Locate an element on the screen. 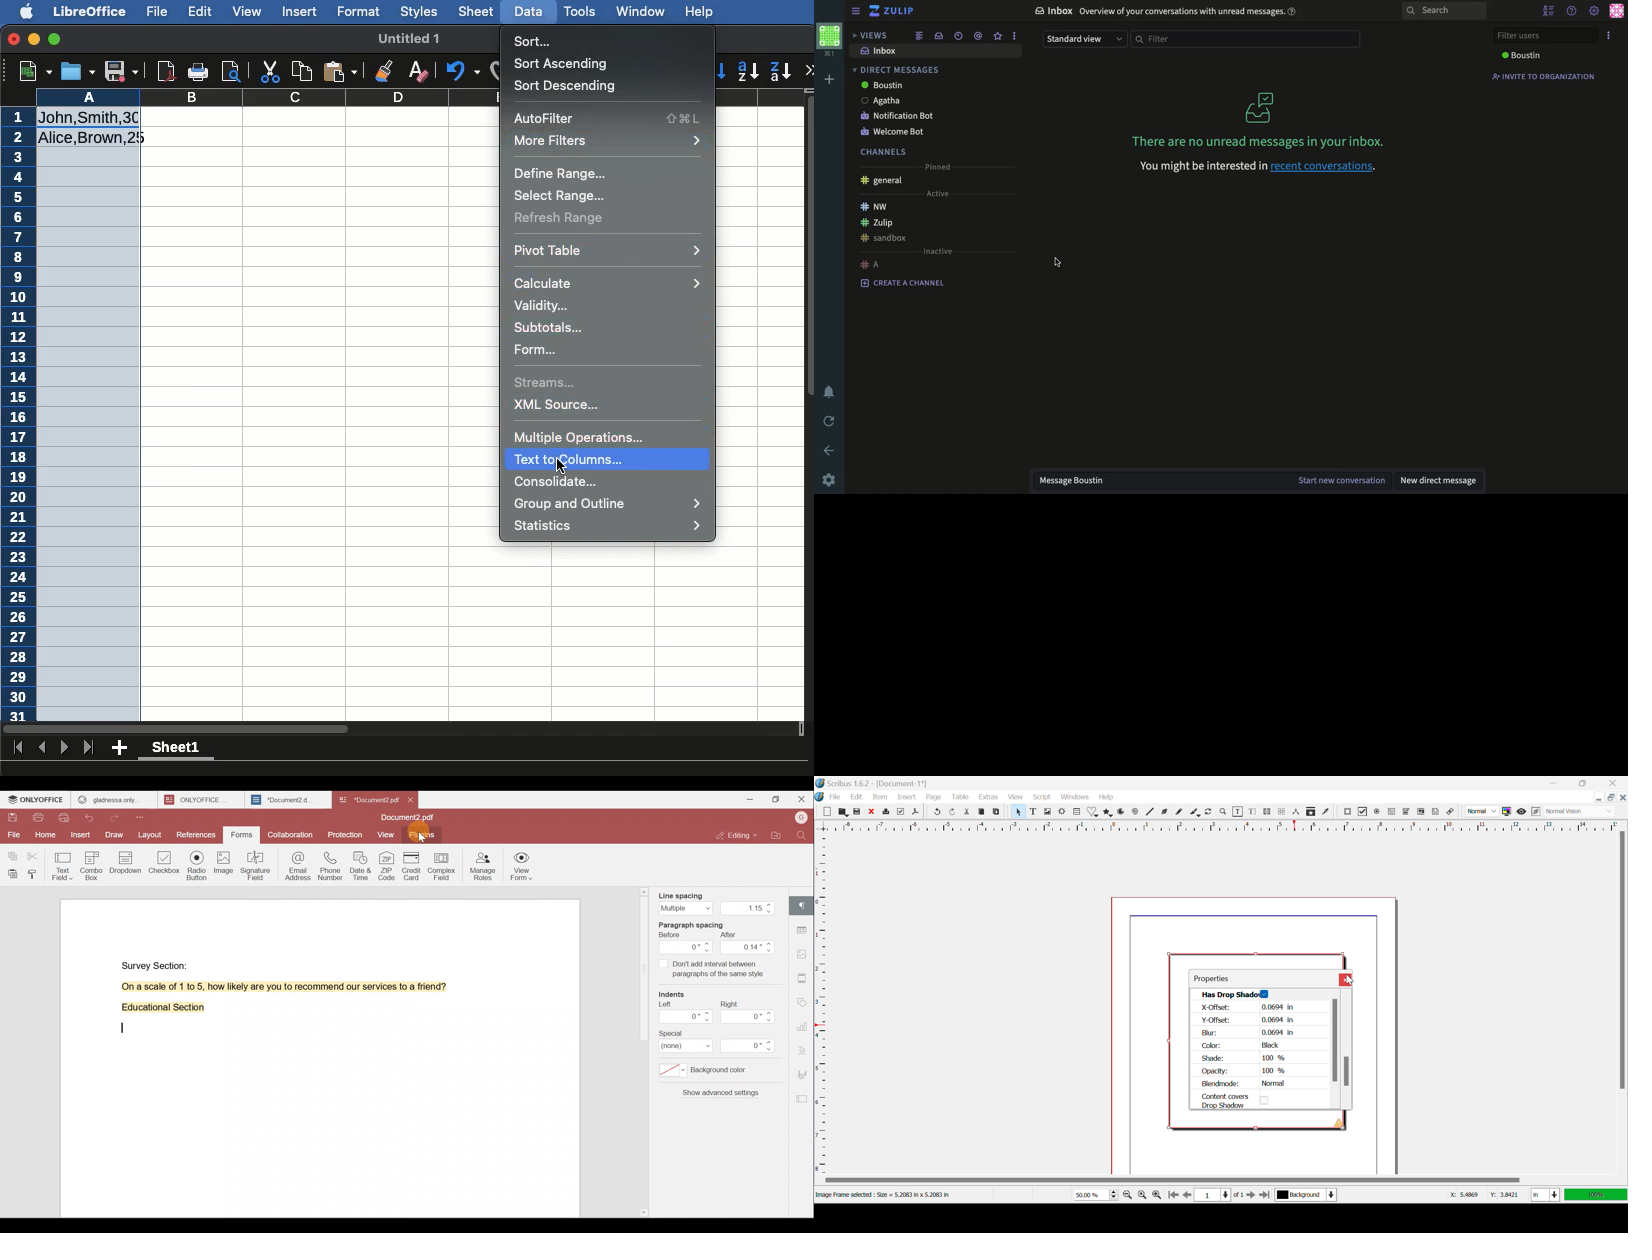 The width and height of the screenshot is (1652, 1260). Refresh is located at coordinates (1209, 812).